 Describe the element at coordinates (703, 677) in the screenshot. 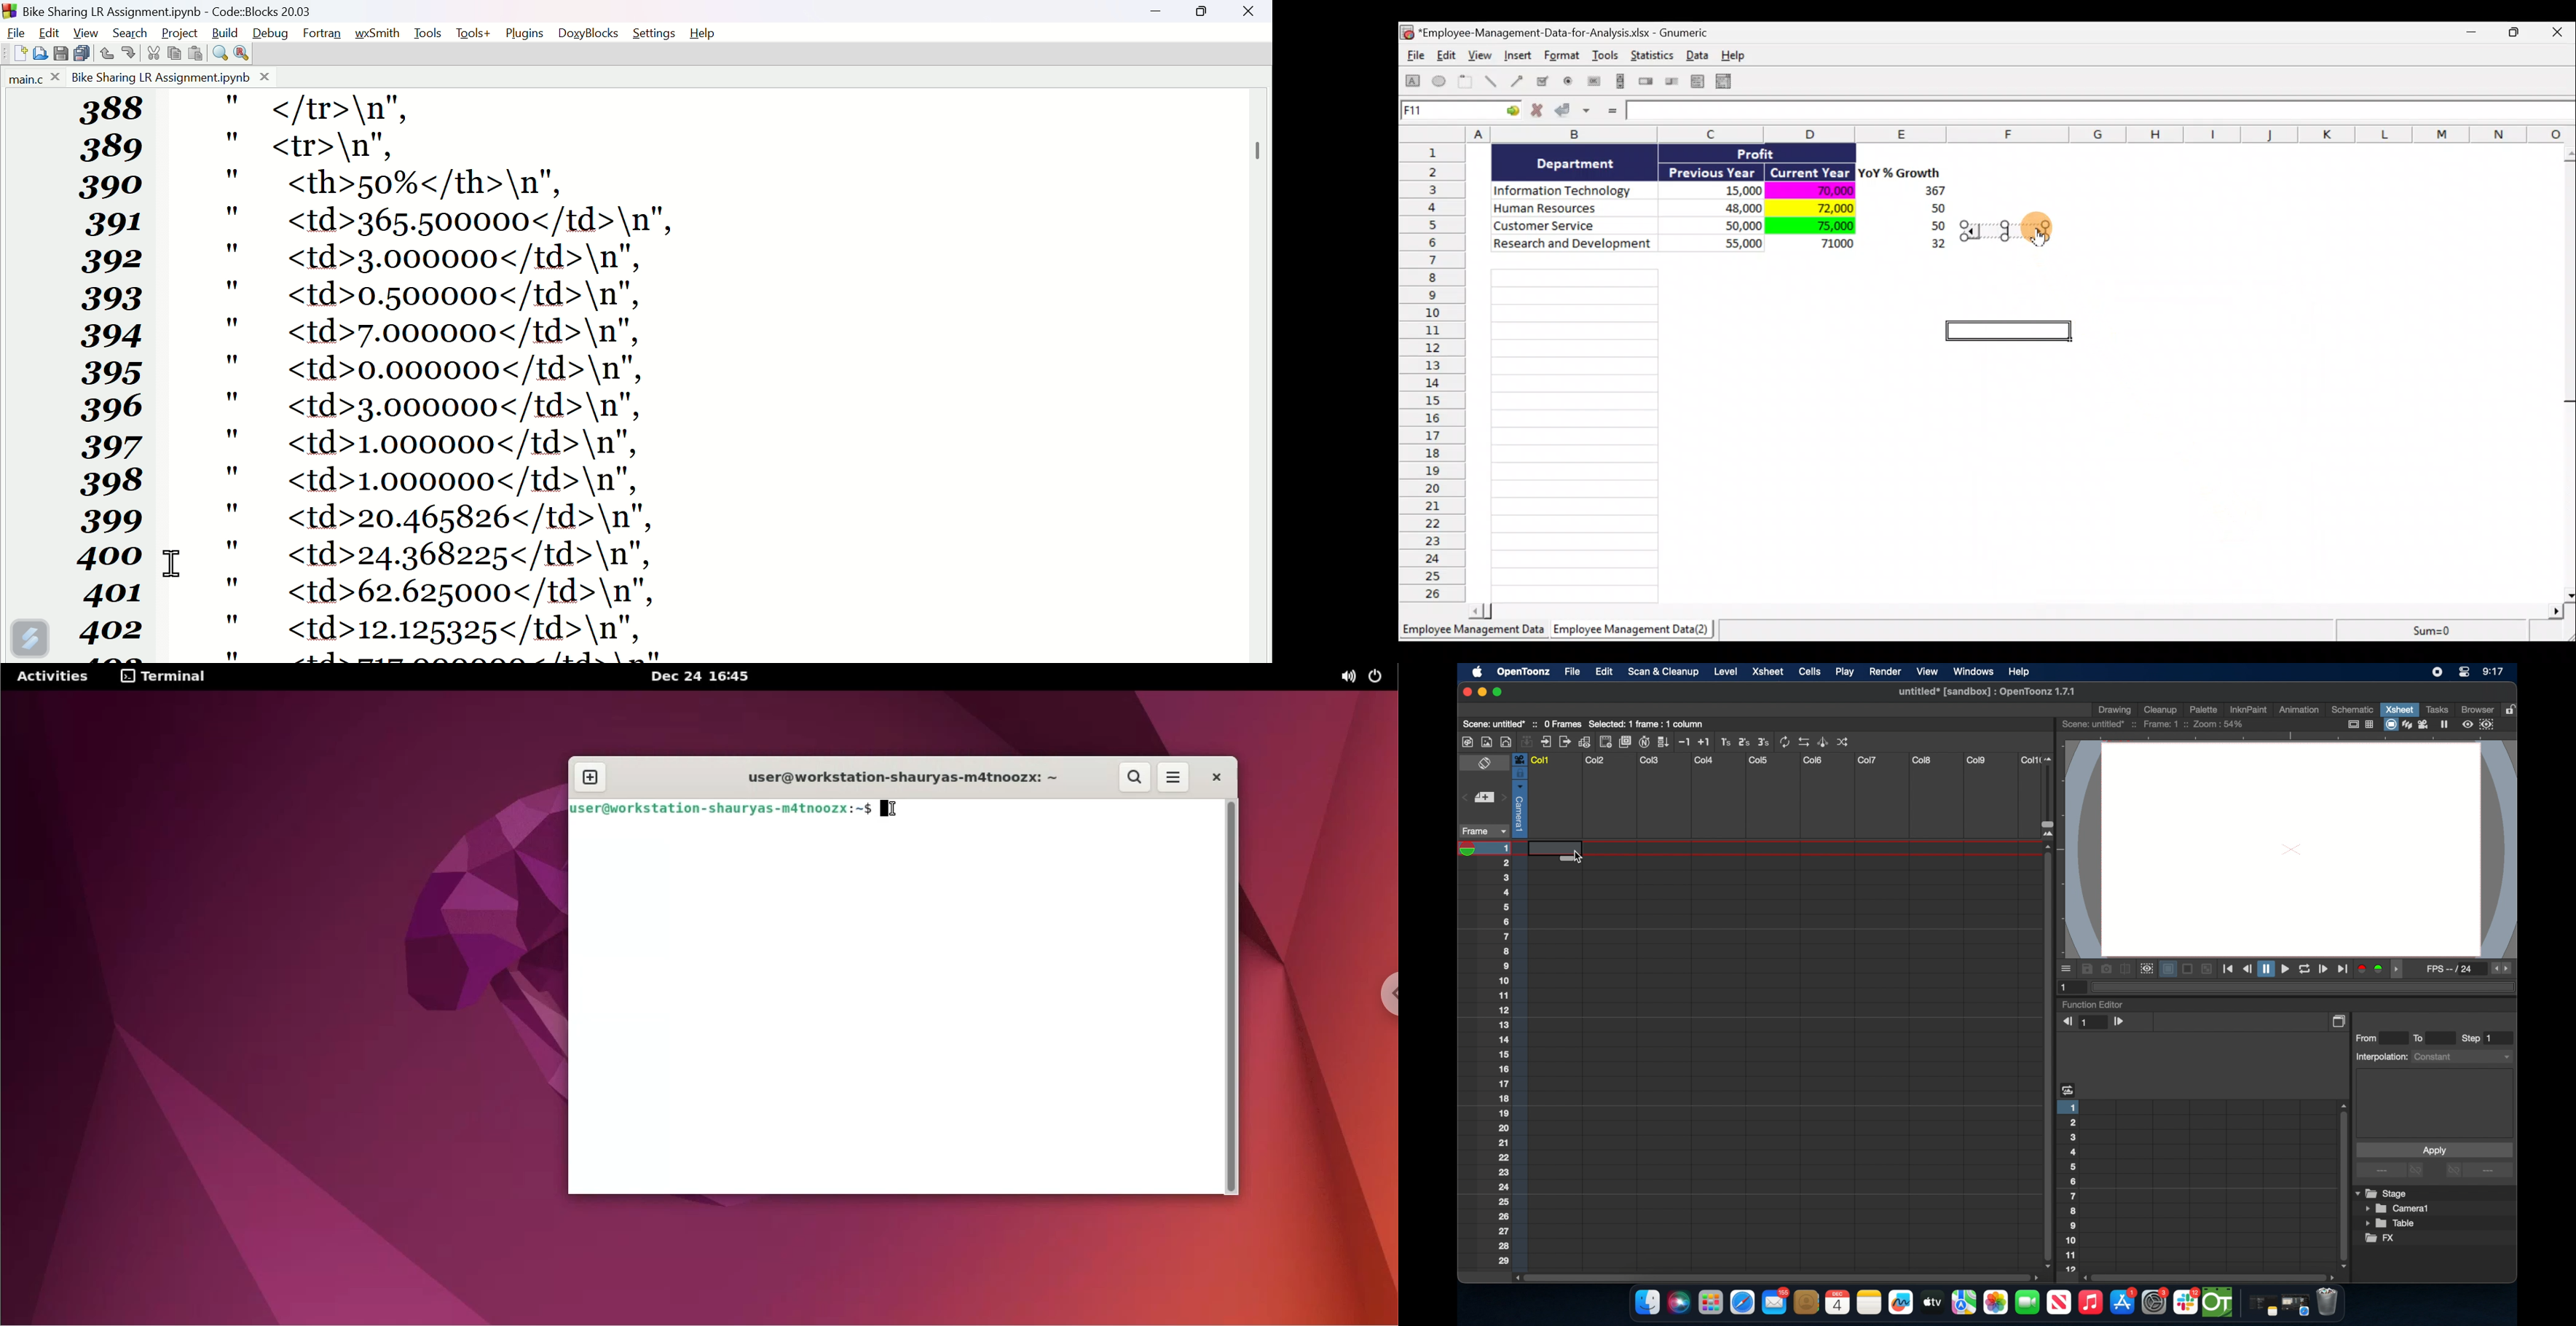

I see `Dec 24 16'45` at that location.